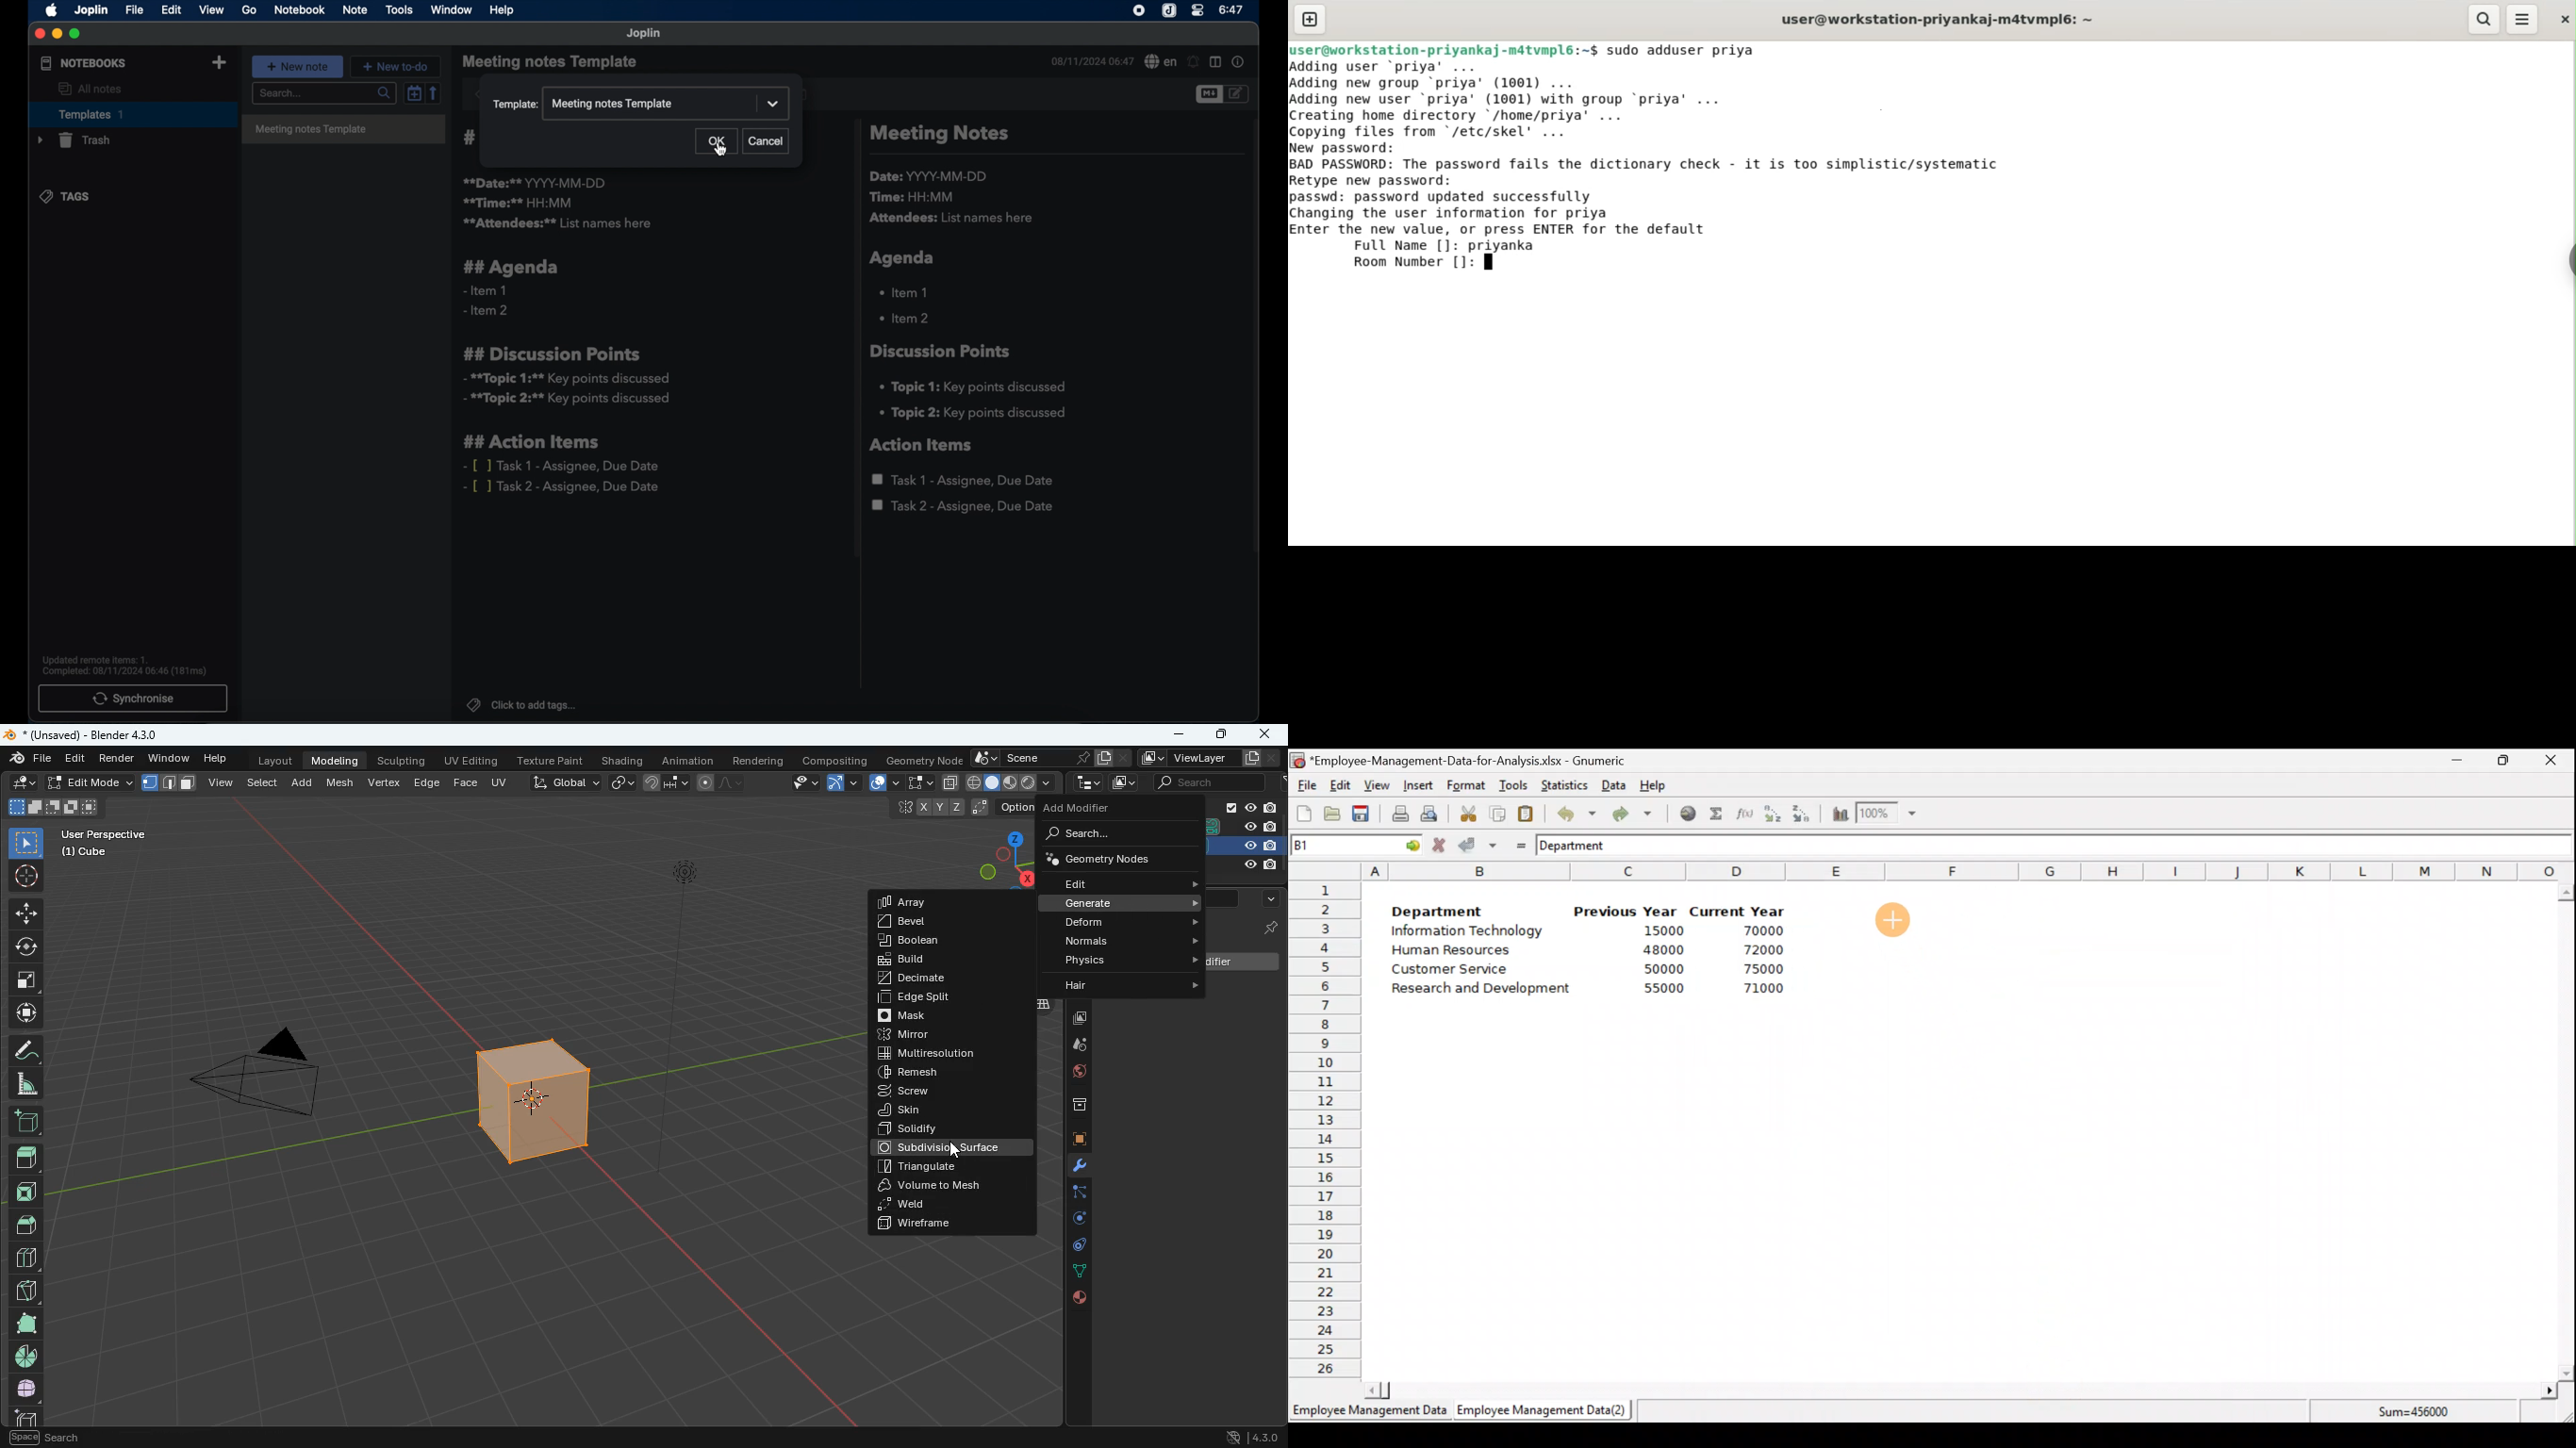 This screenshot has height=1456, width=2576. What do you see at coordinates (1237, 94) in the screenshot?
I see `toggle editor` at bounding box center [1237, 94].